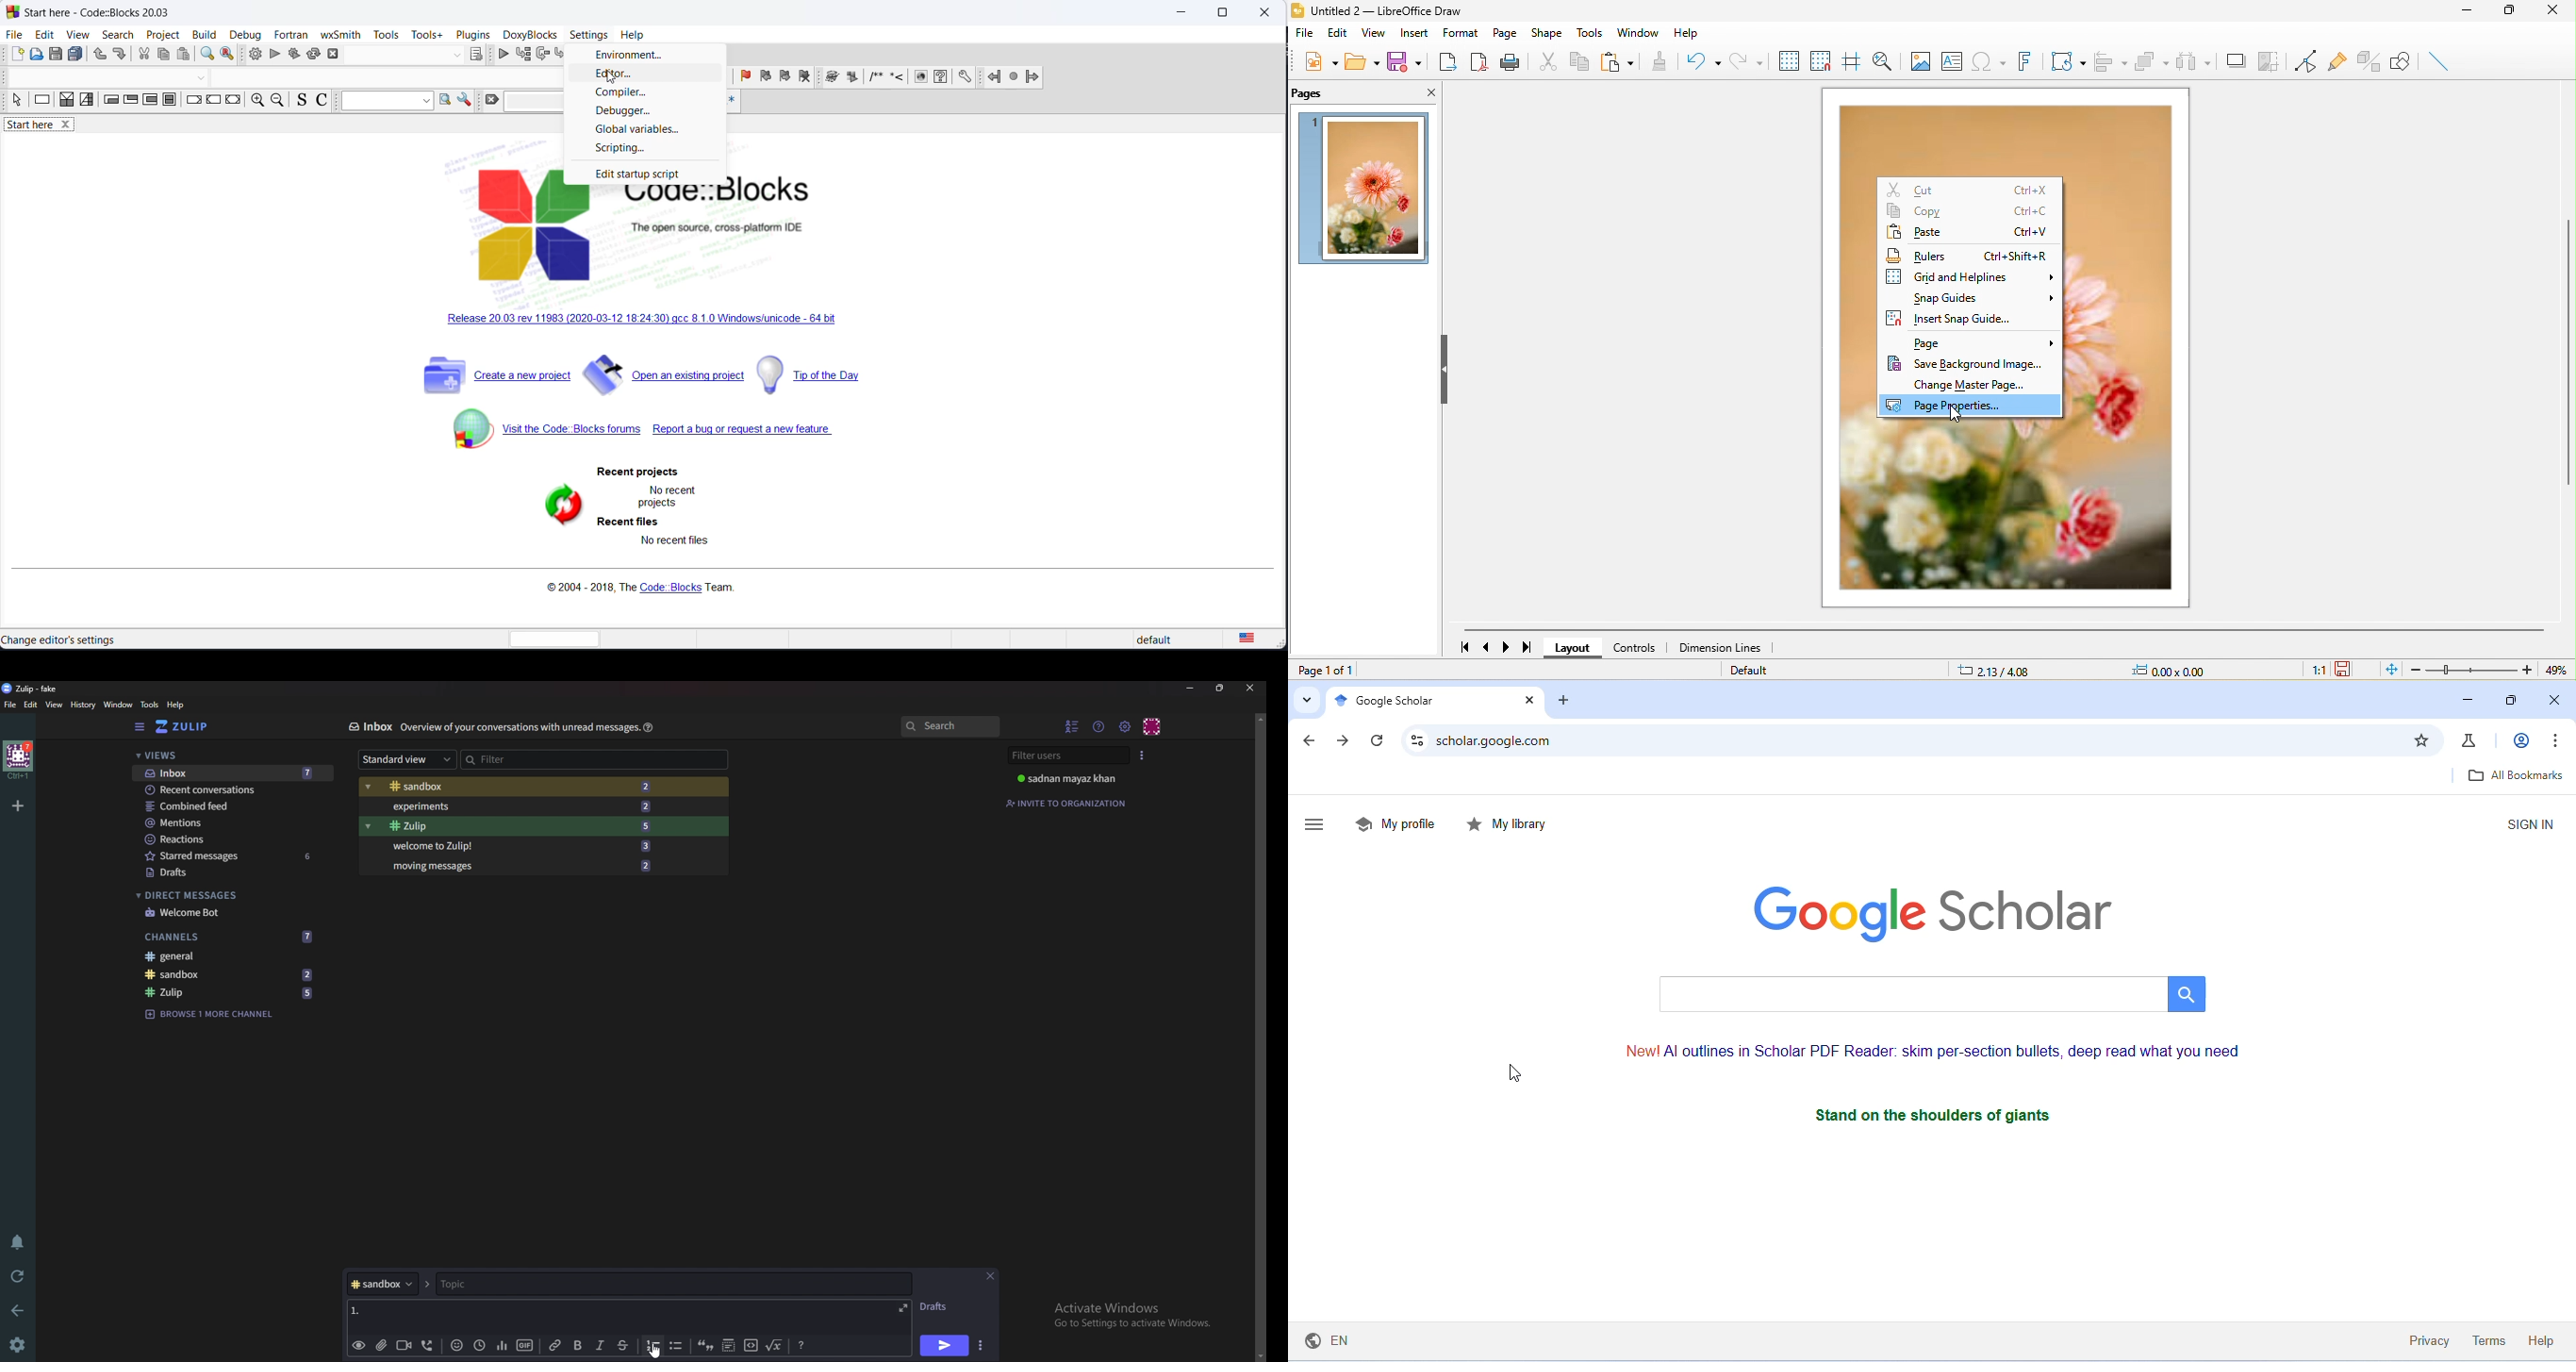  What do you see at coordinates (1126, 726) in the screenshot?
I see `main menu` at bounding box center [1126, 726].